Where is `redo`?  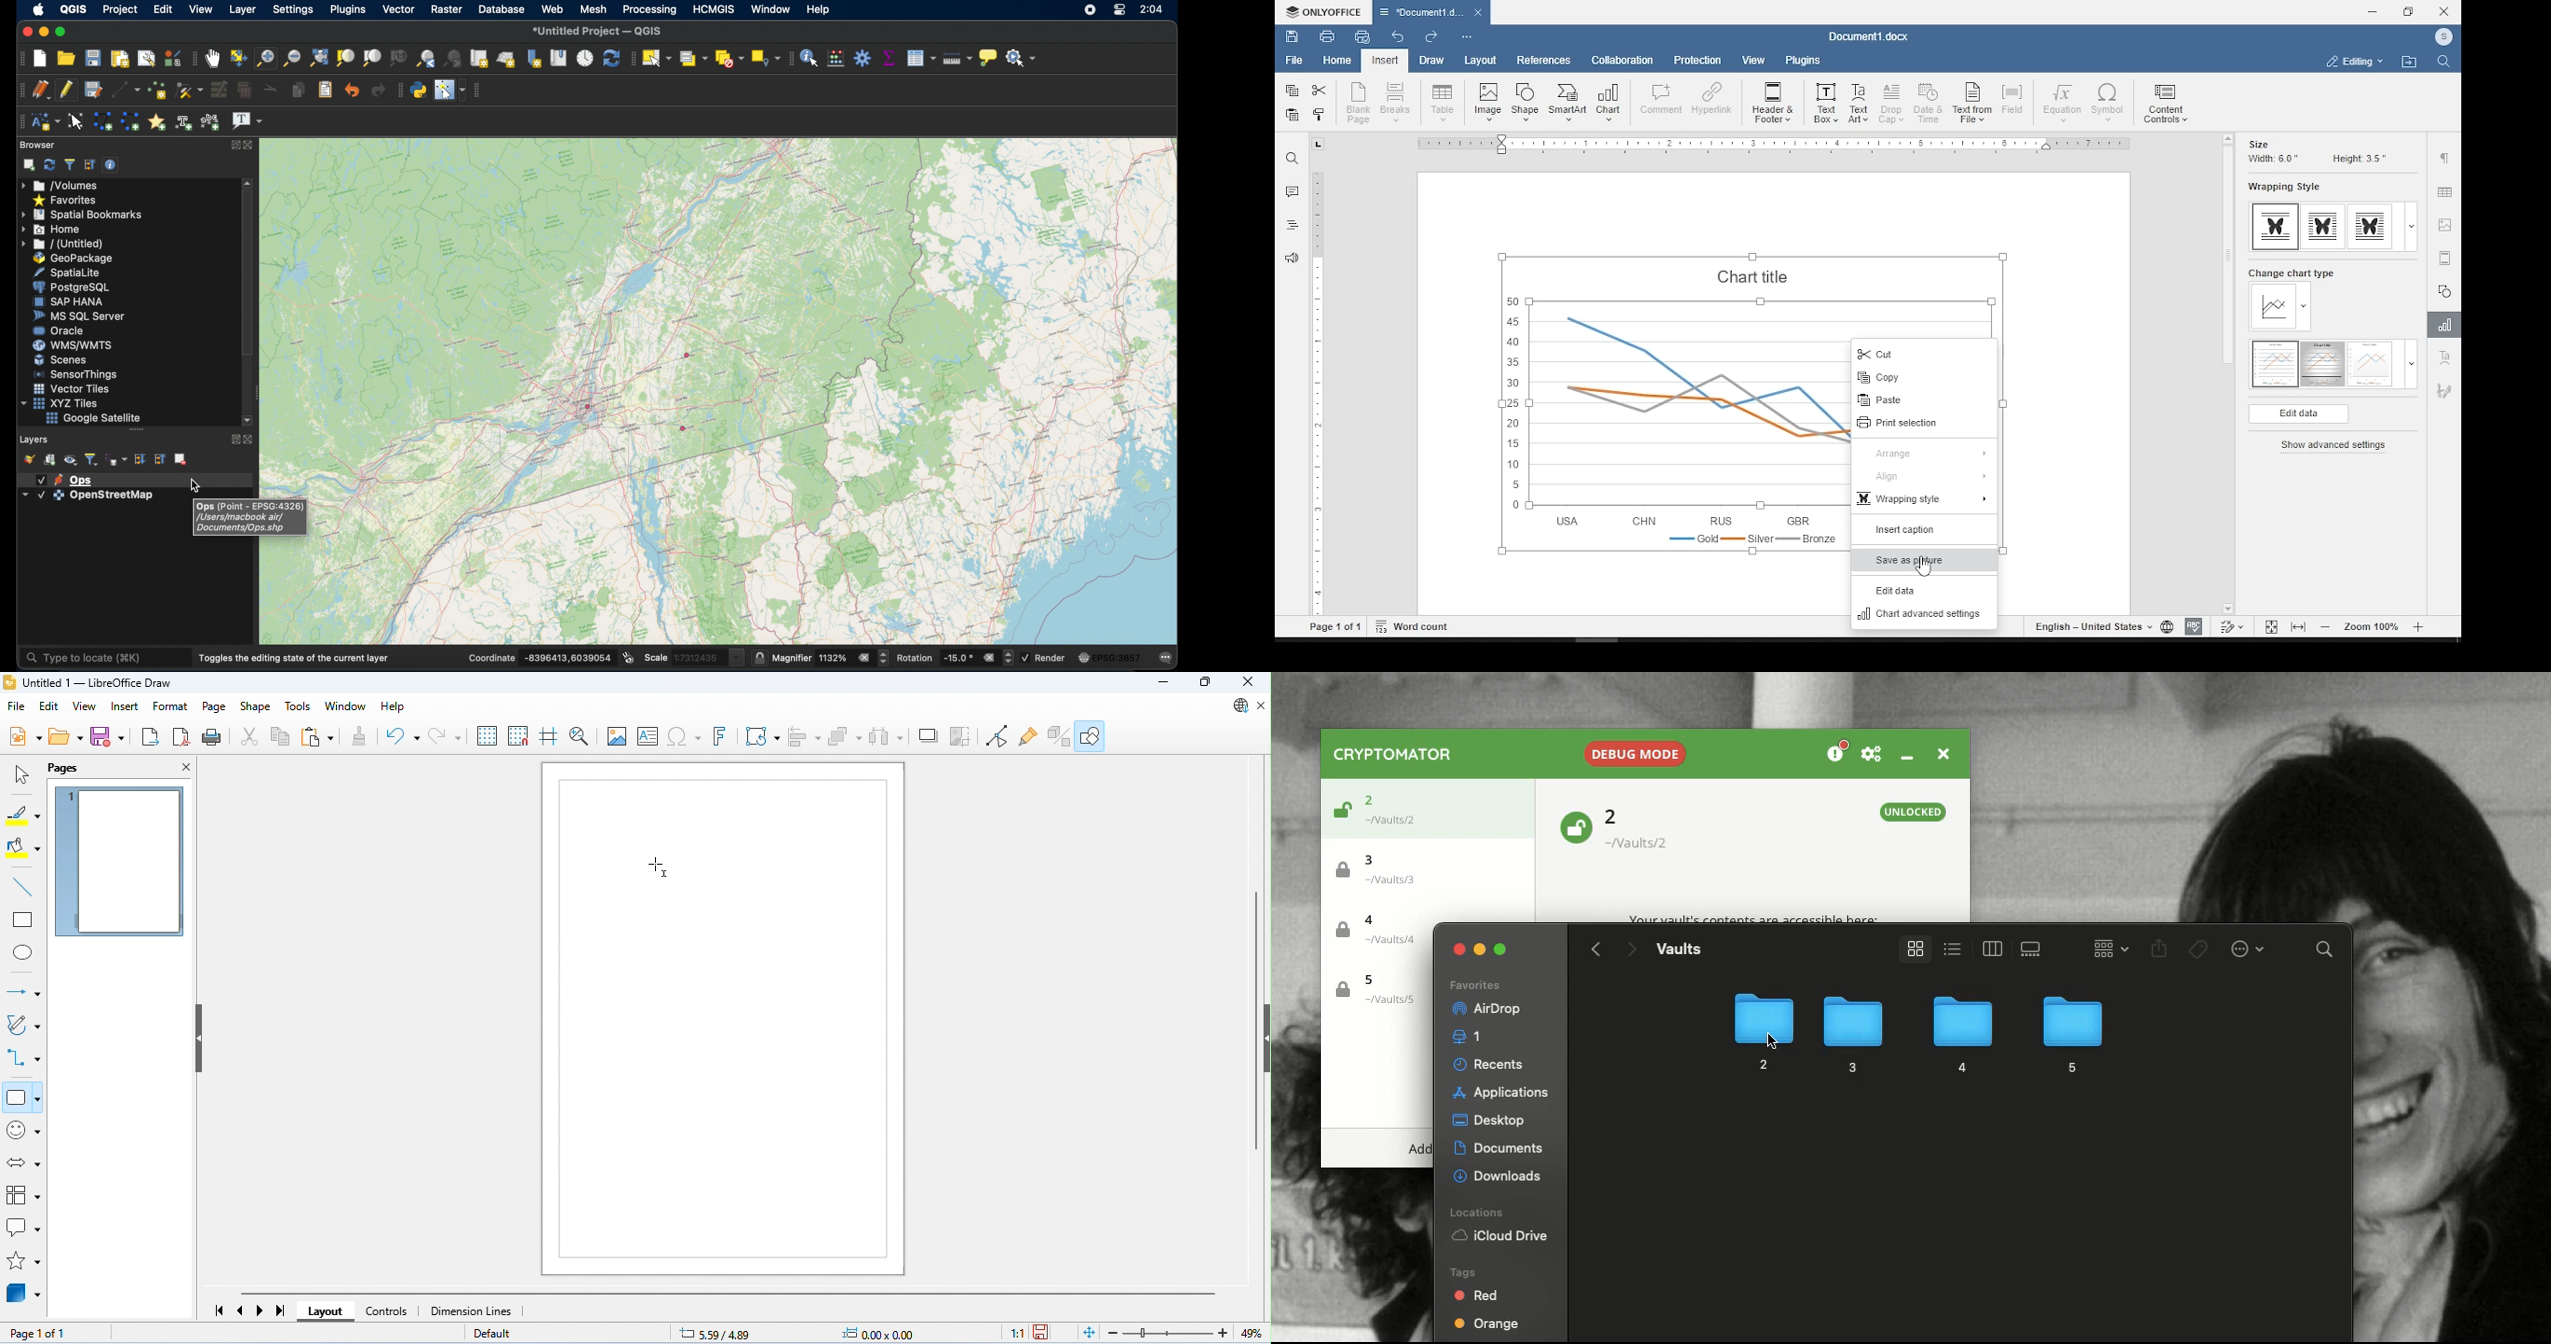
redo is located at coordinates (1431, 37).